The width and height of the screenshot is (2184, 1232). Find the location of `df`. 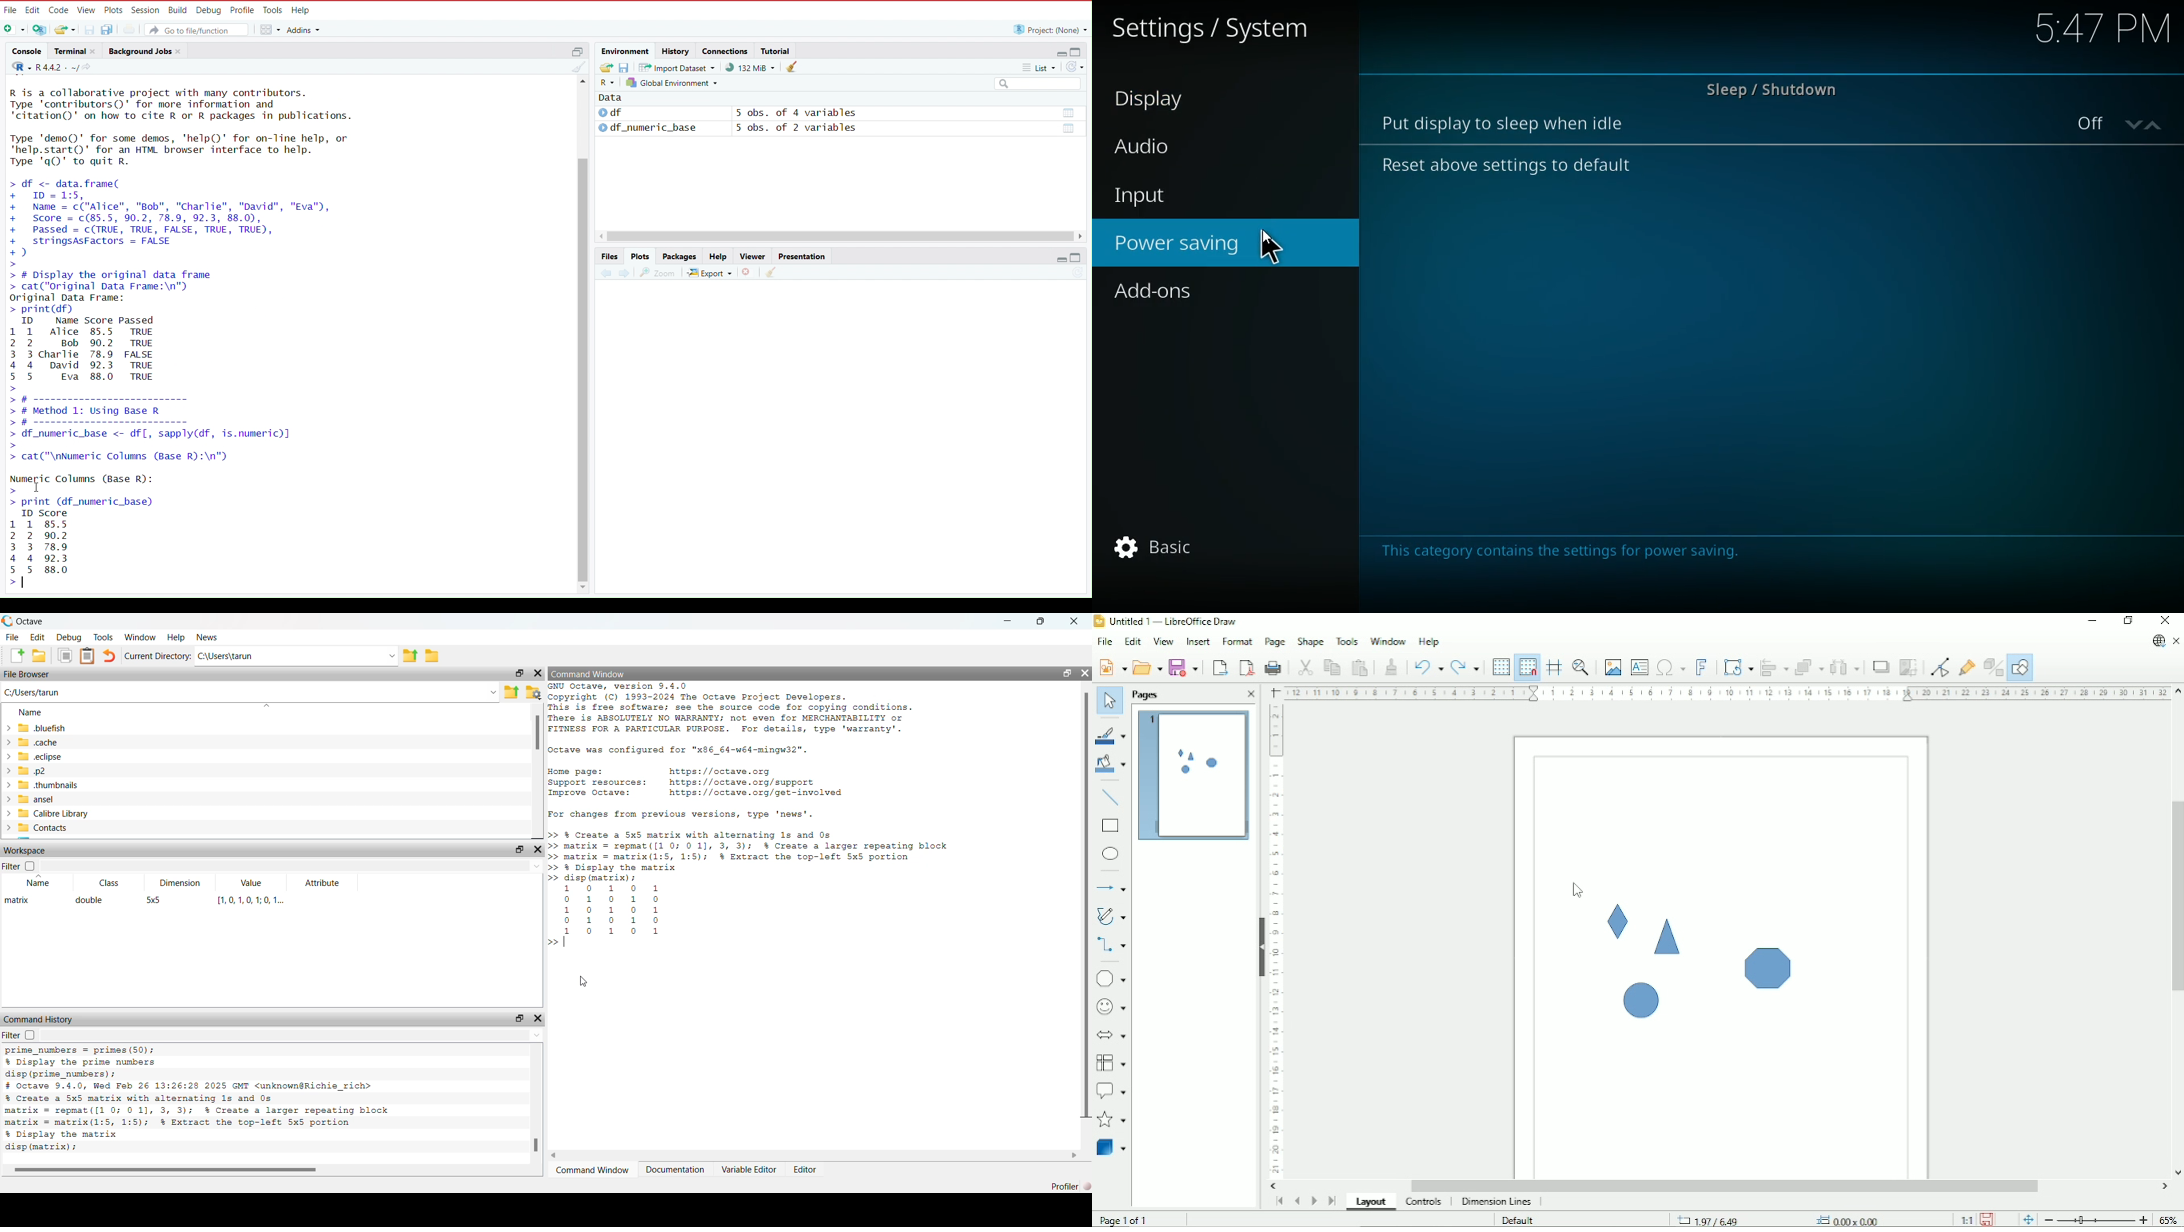

df is located at coordinates (622, 113).